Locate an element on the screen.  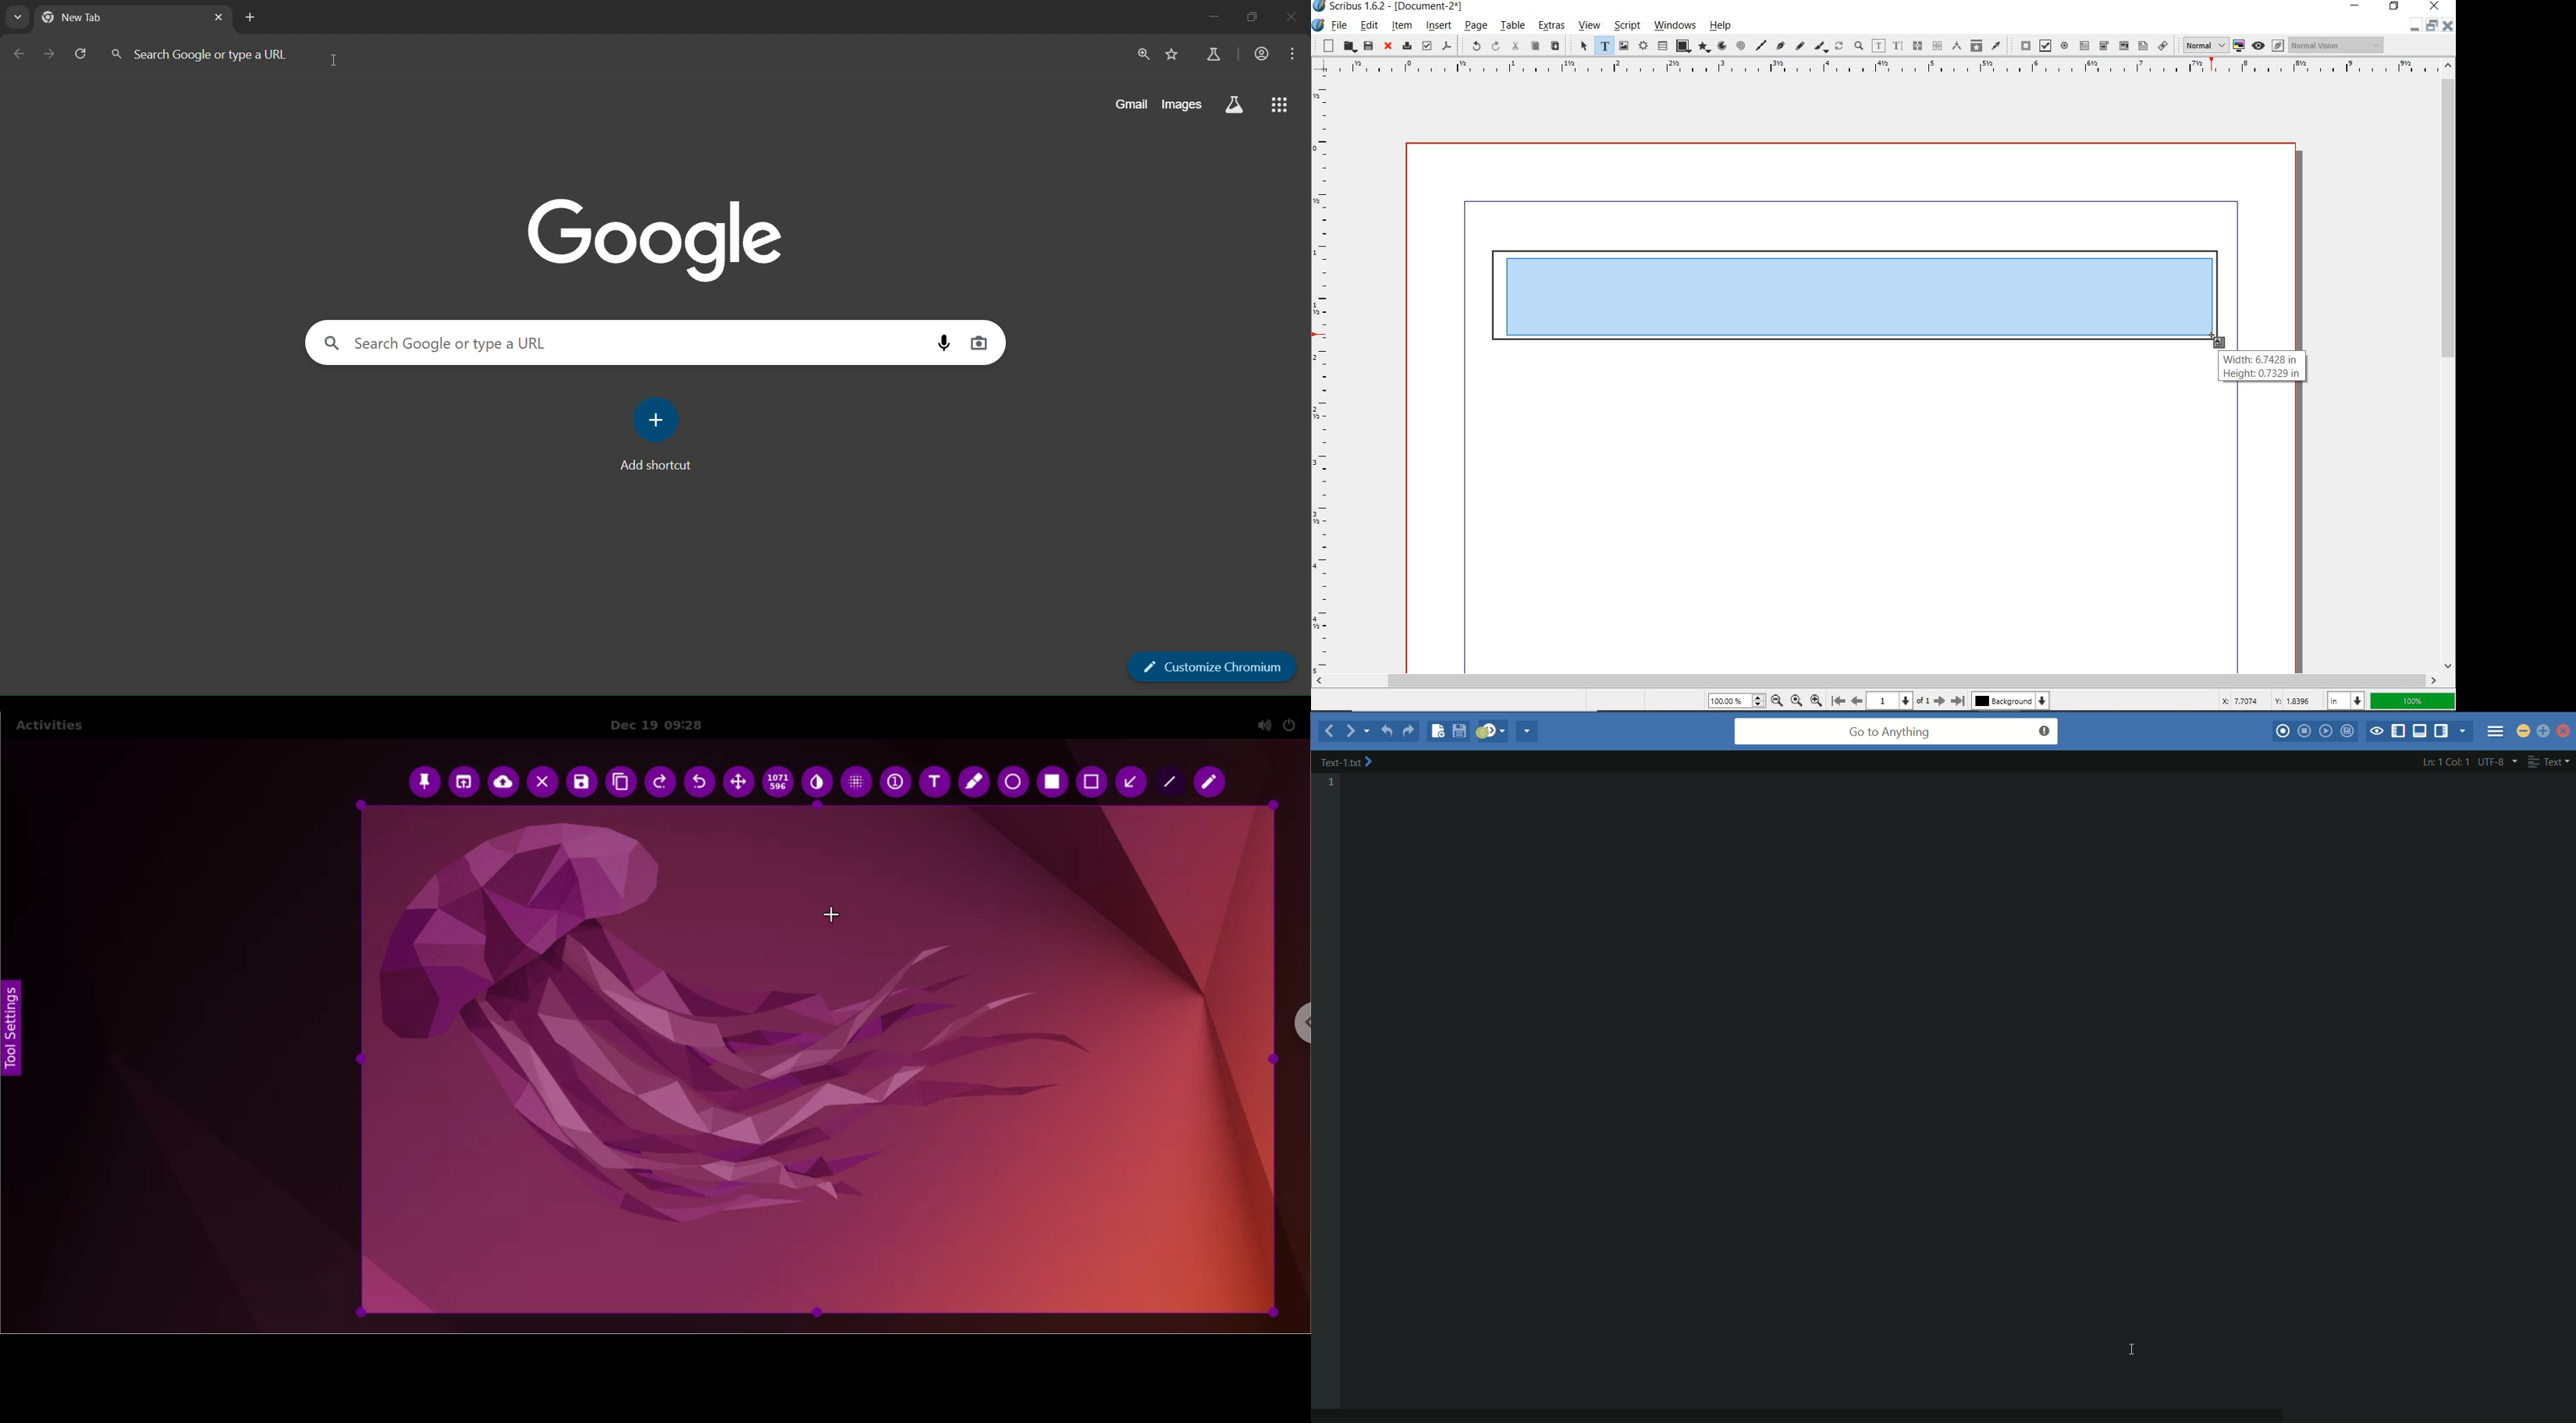
search bar is located at coordinates (200, 53).